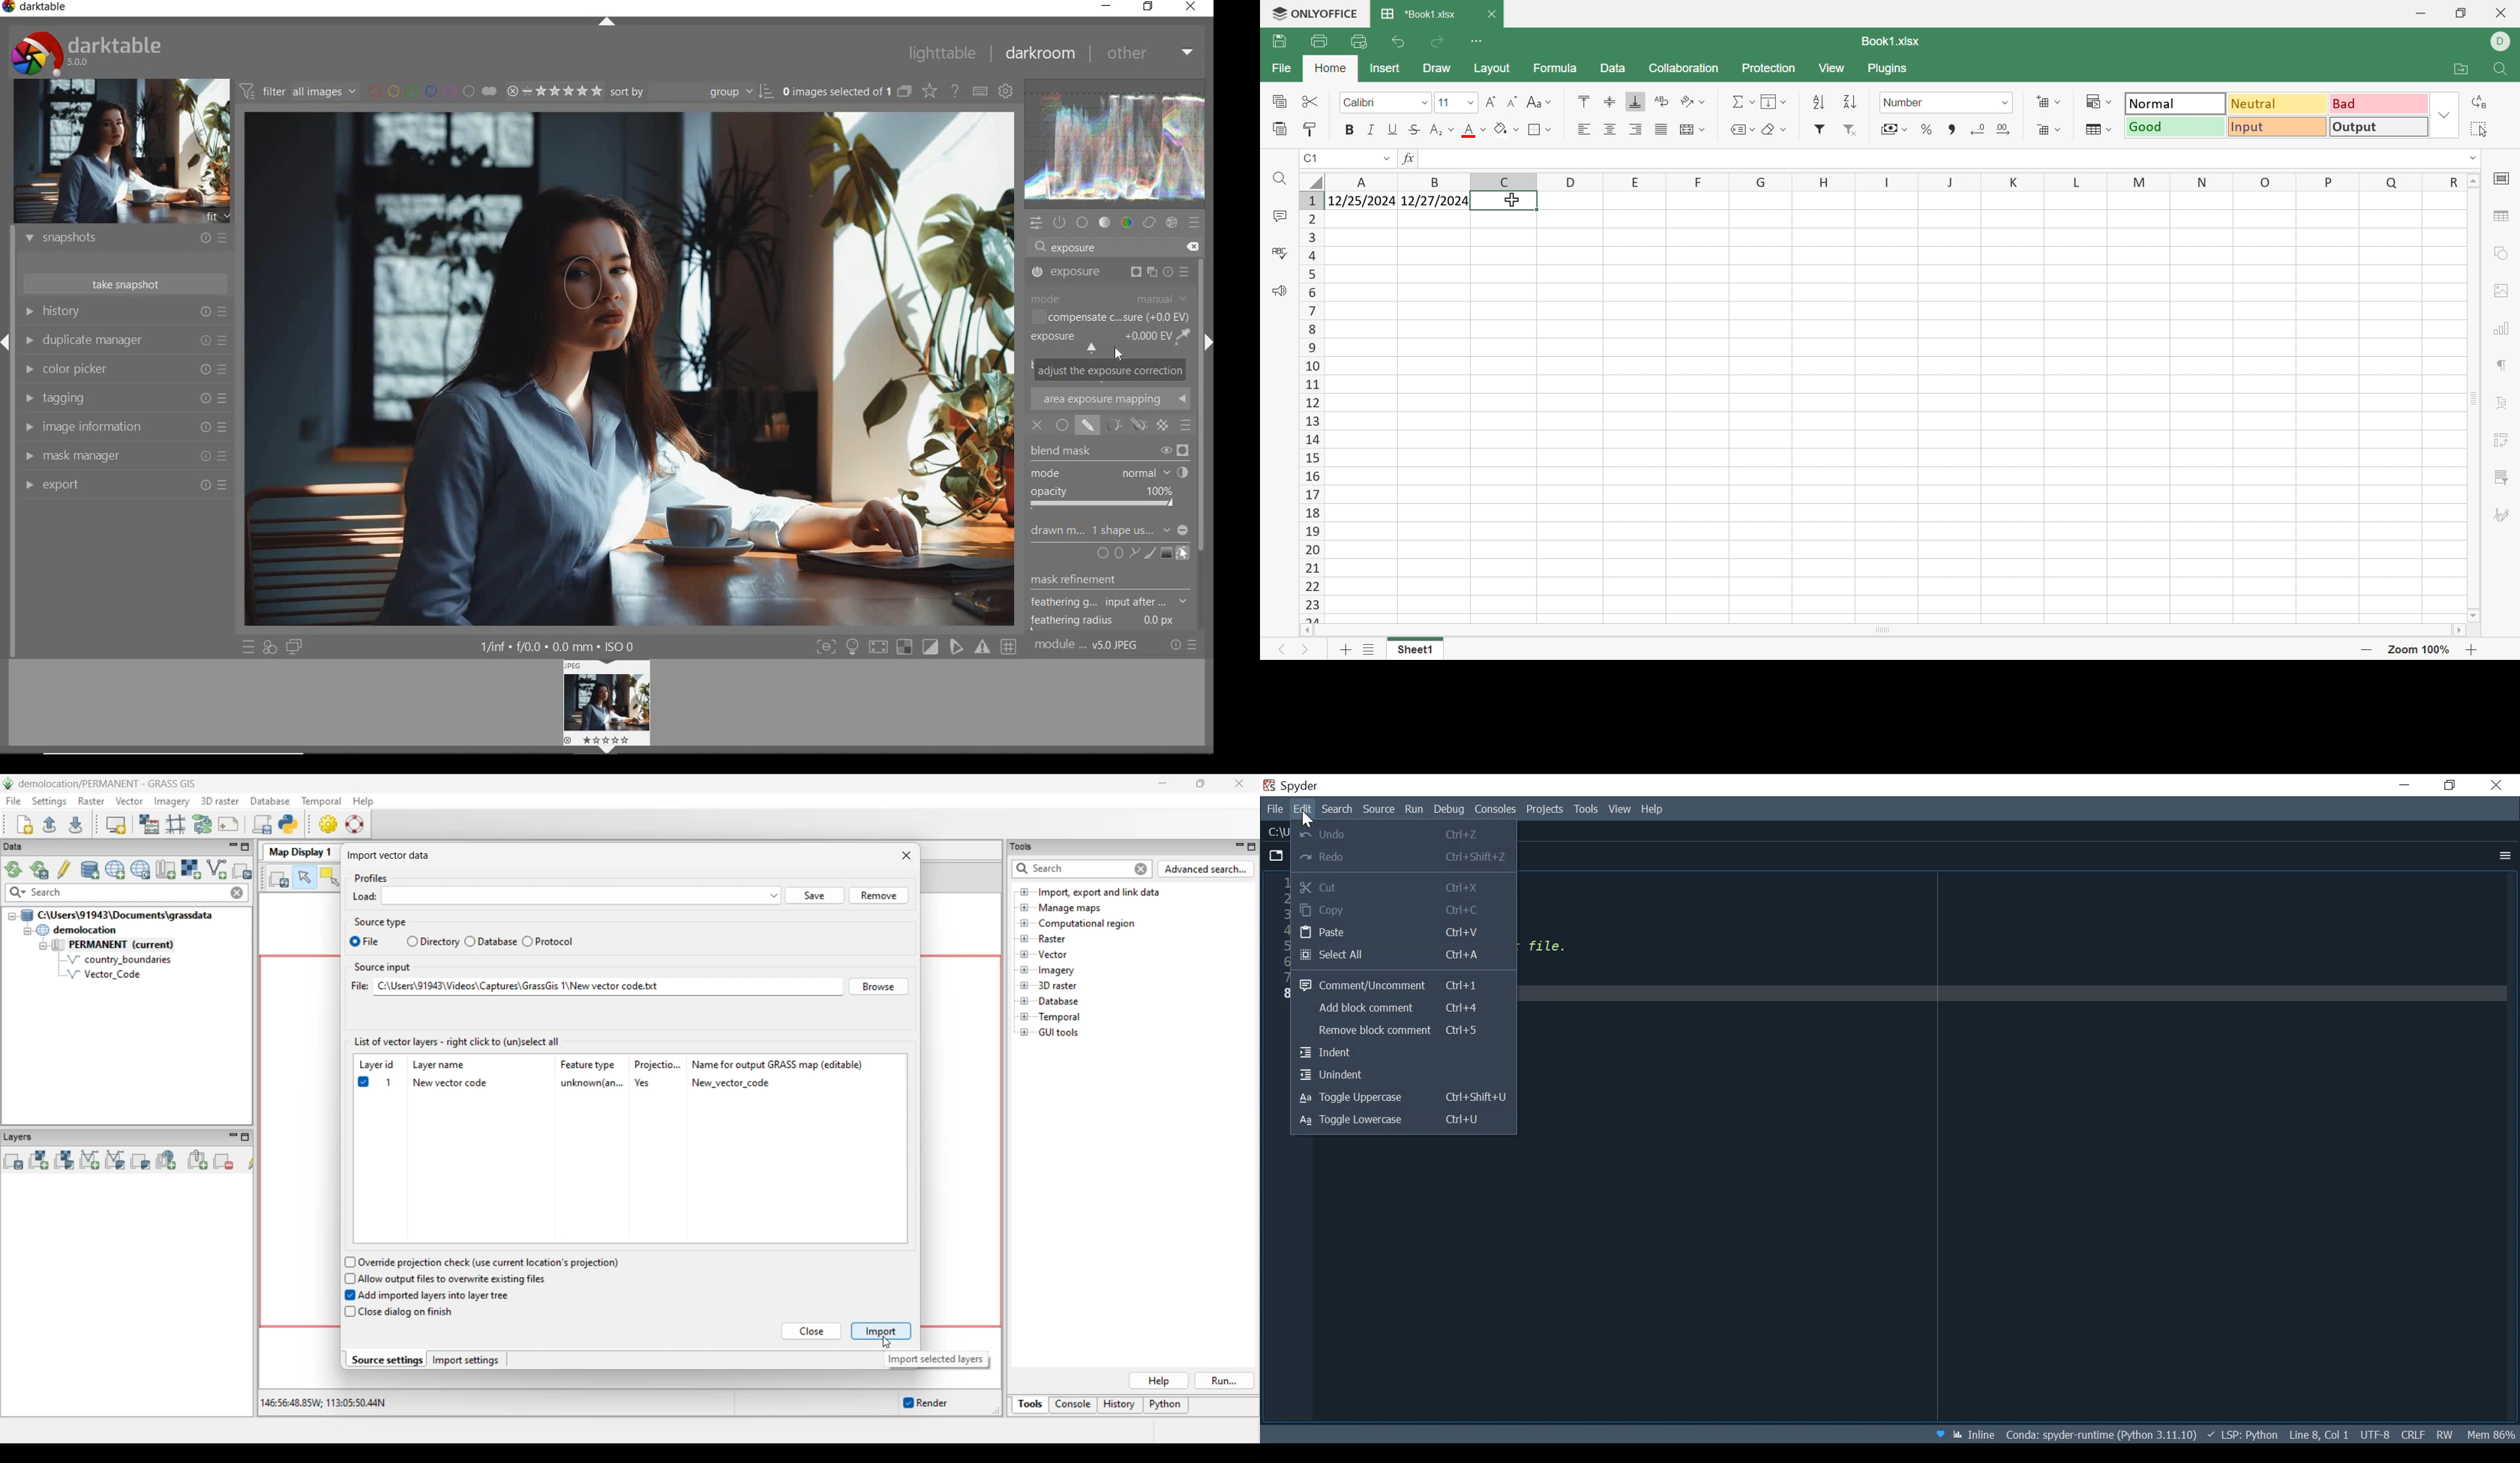  Describe the element at coordinates (2498, 785) in the screenshot. I see `Close` at that location.